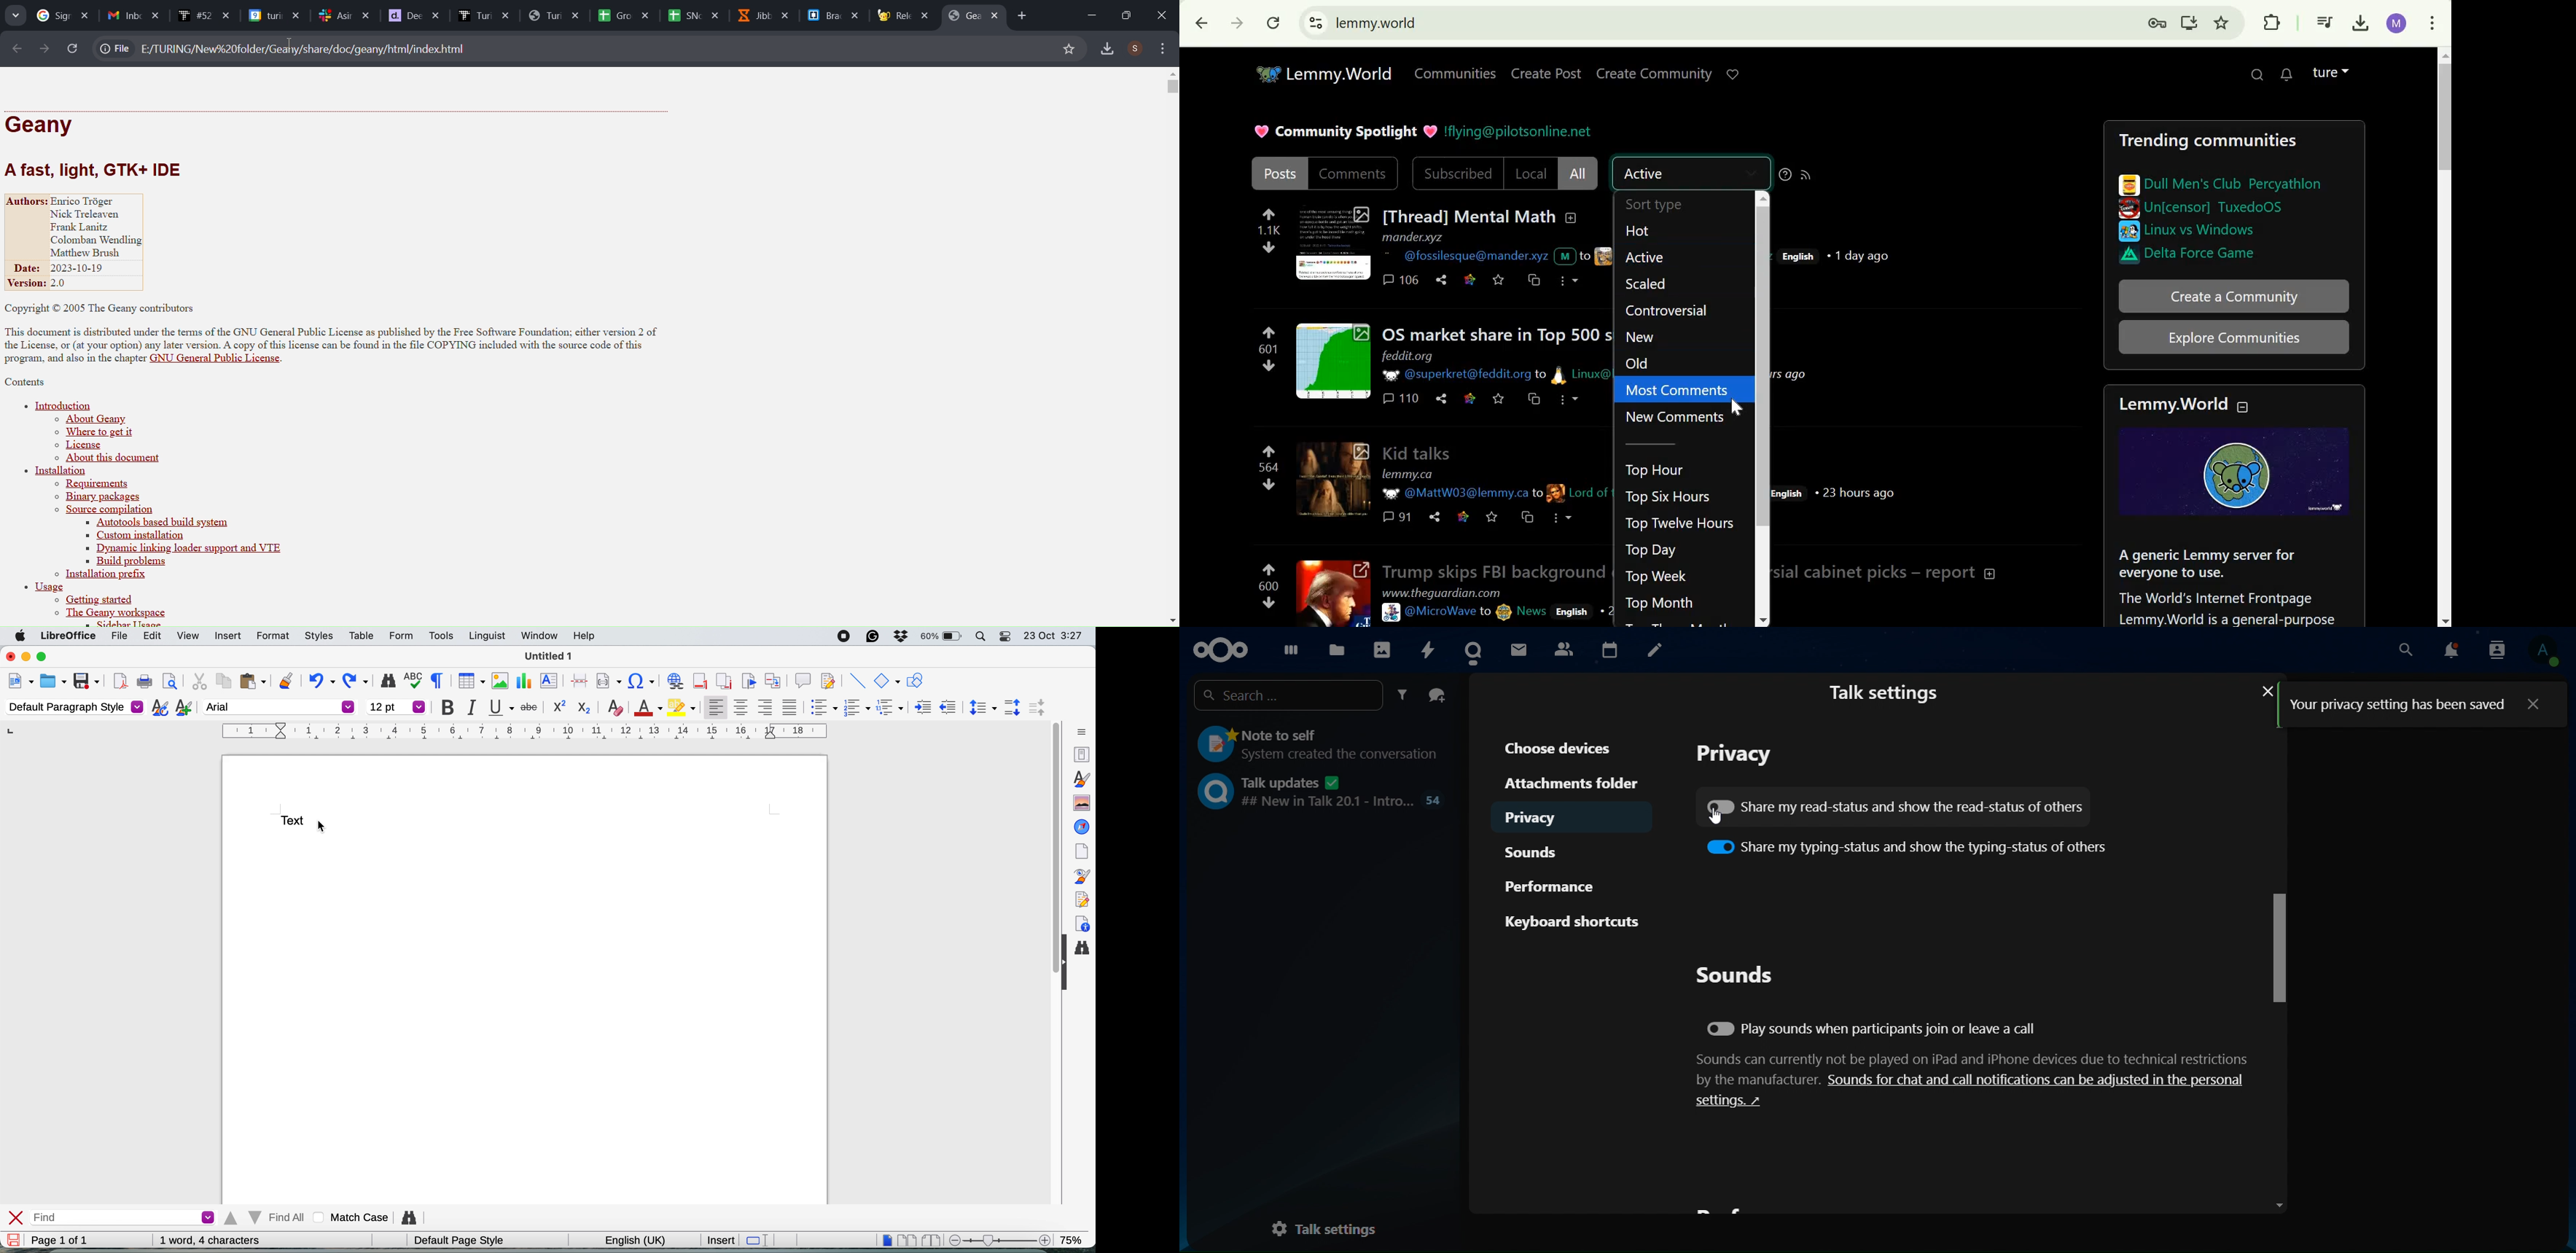 Image resolution: width=2576 pixels, height=1260 pixels. Describe the element at coordinates (1381, 648) in the screenshot. I see `photos` at that location.